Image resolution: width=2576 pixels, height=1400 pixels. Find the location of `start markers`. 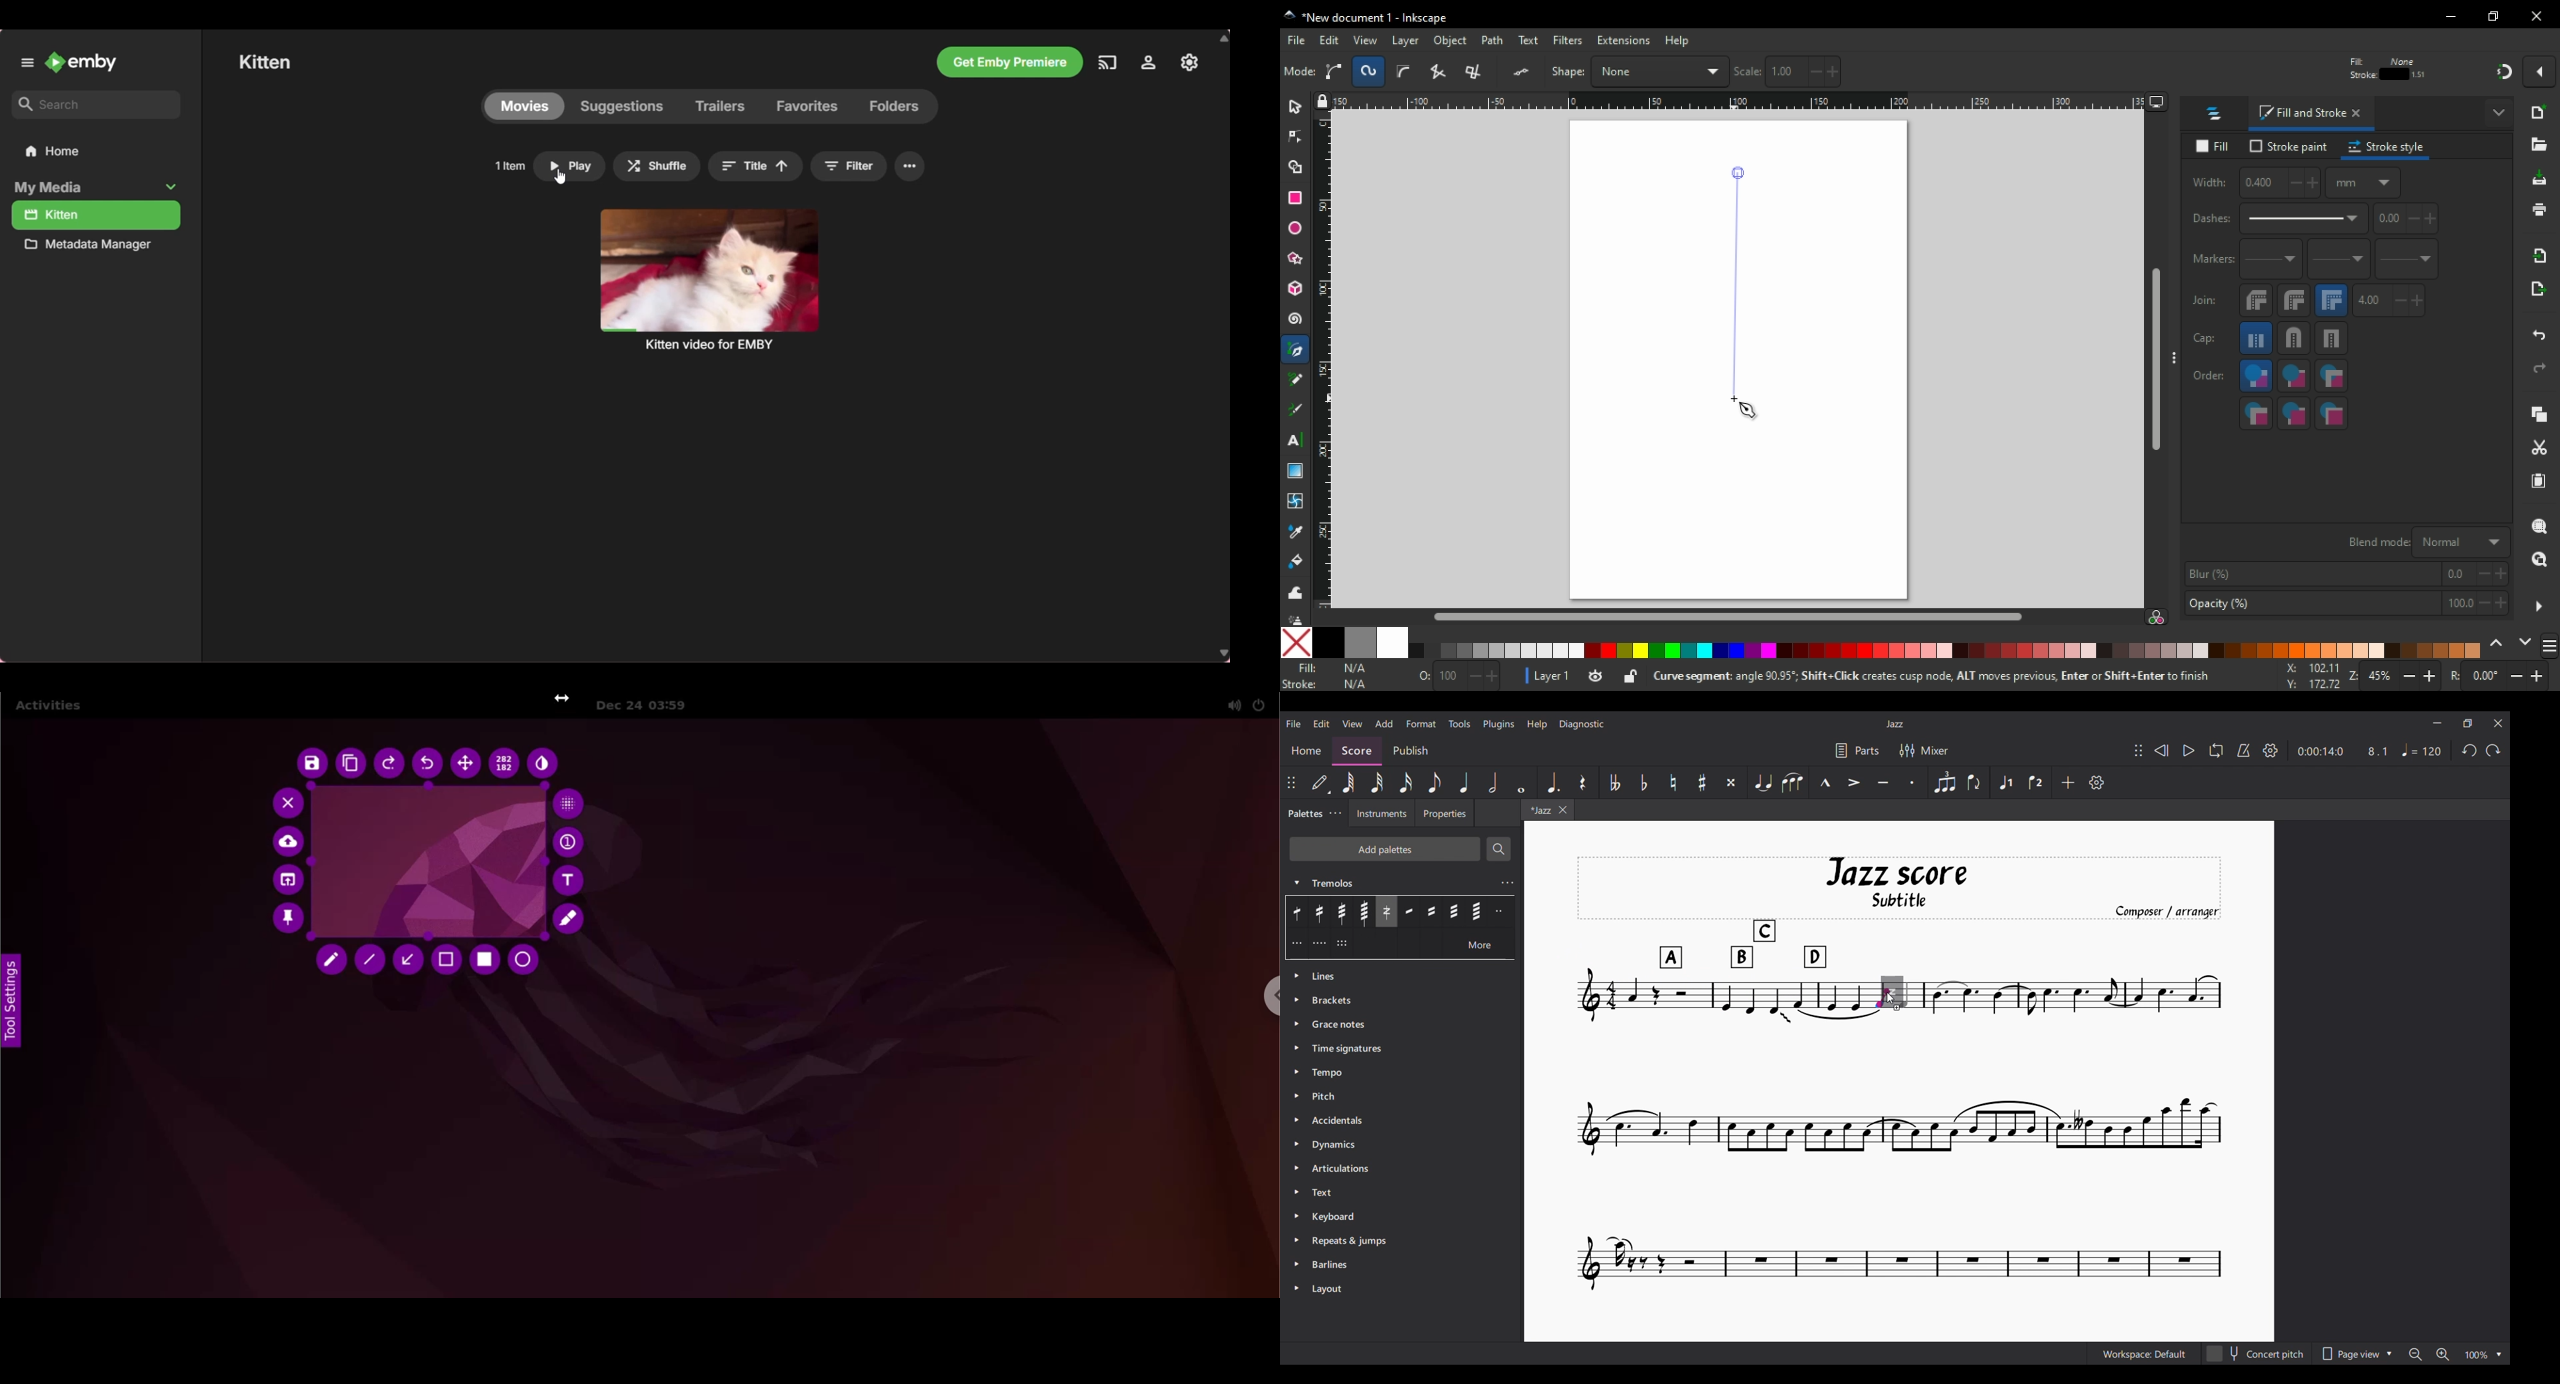

start markers is located at coordinates (2271, 260).